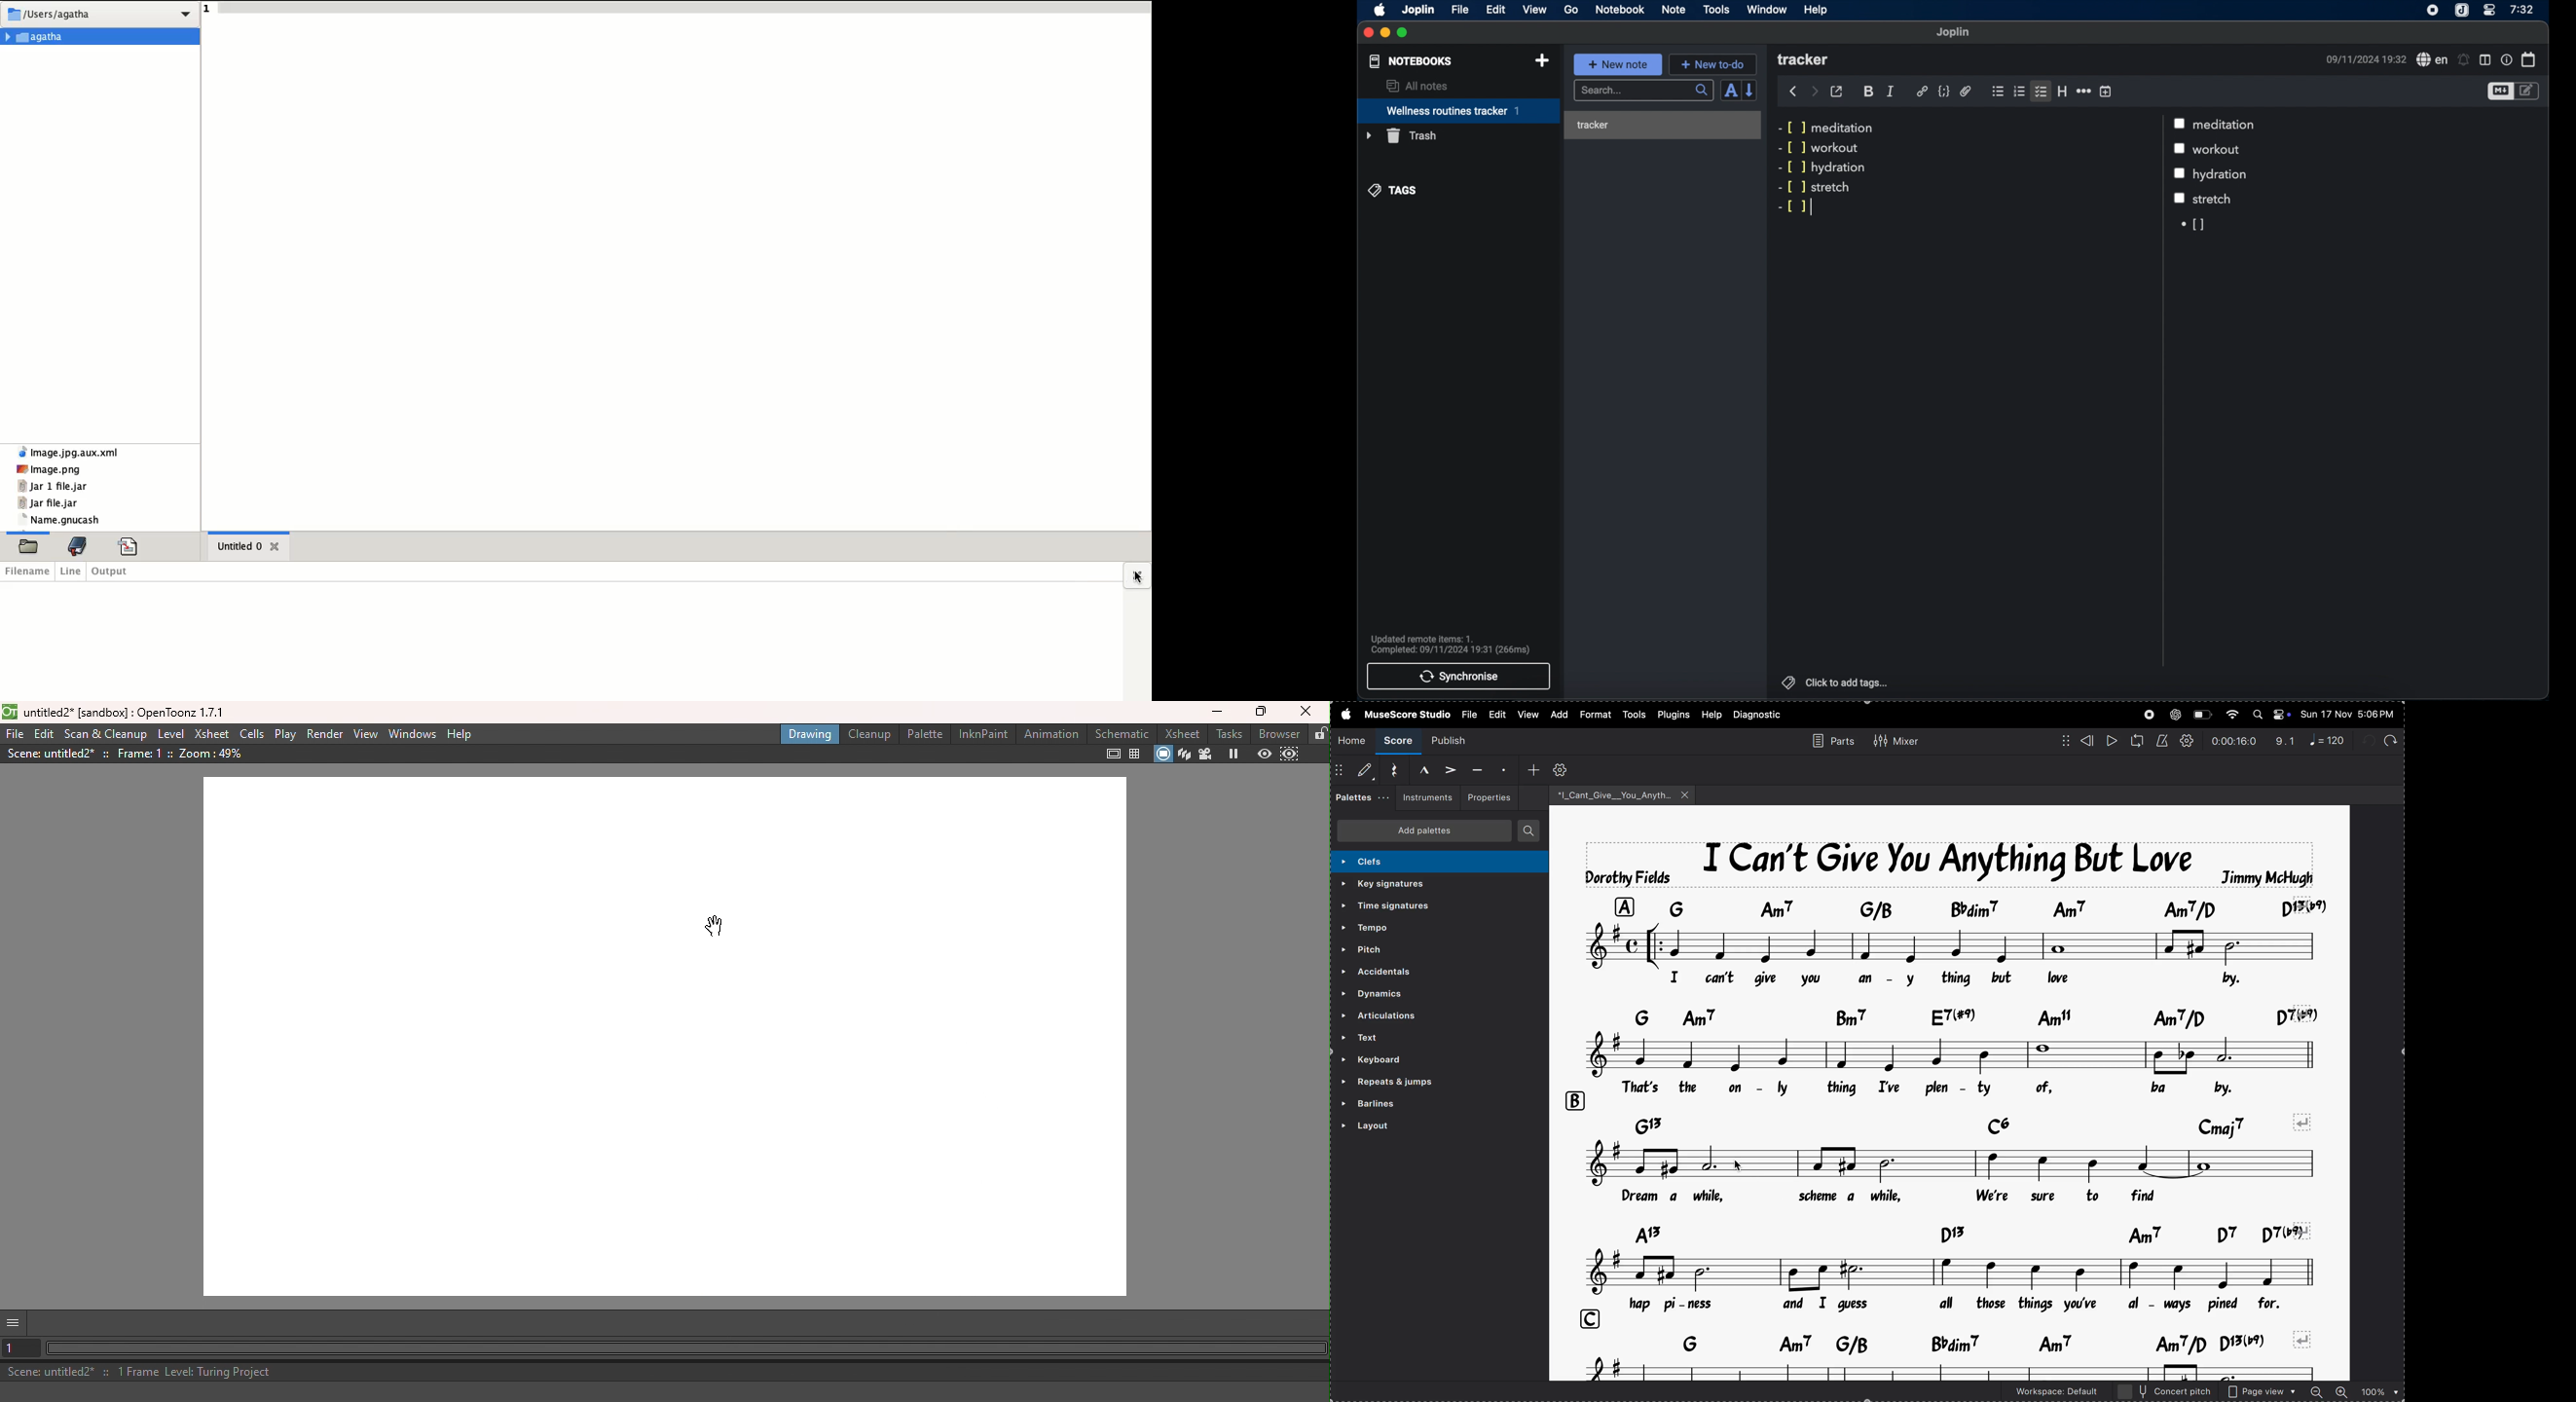 The image size is (2576, 1428). I want to click on 09/11/2024 19:32, so click(2364, 59).